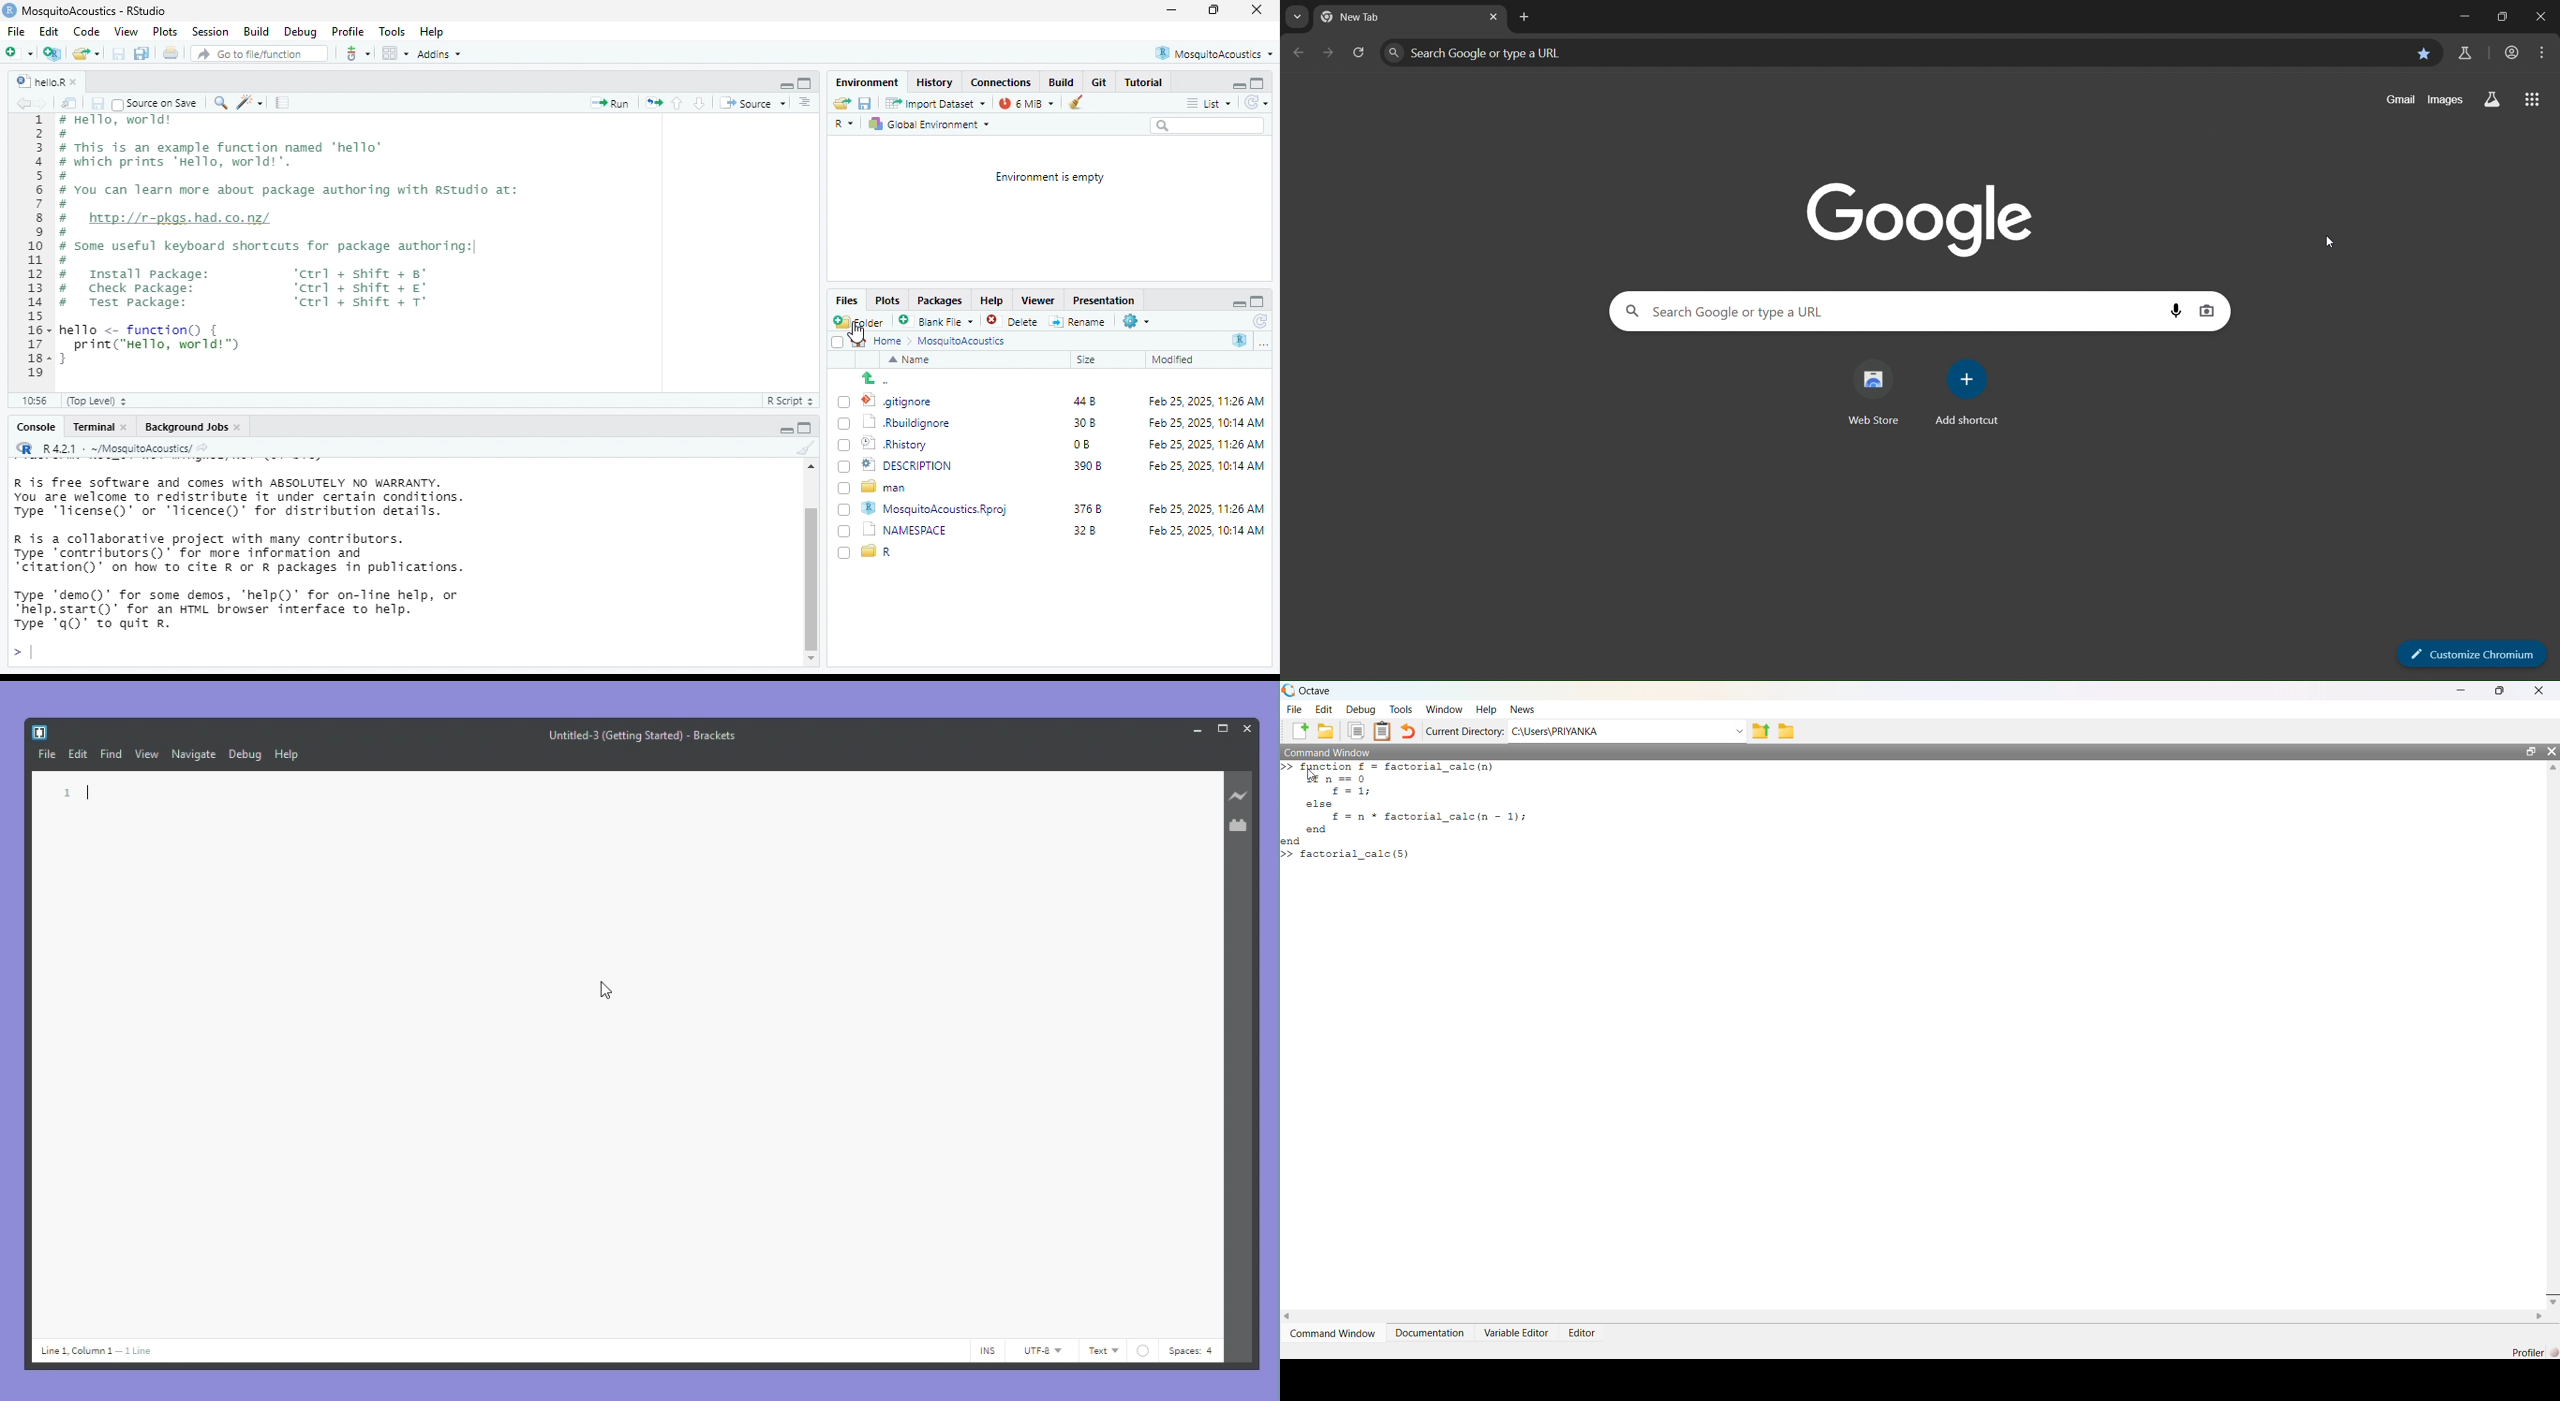 This screenshot has width=2576, height=1428. I want to click on cursor movement, so click(859, 336).